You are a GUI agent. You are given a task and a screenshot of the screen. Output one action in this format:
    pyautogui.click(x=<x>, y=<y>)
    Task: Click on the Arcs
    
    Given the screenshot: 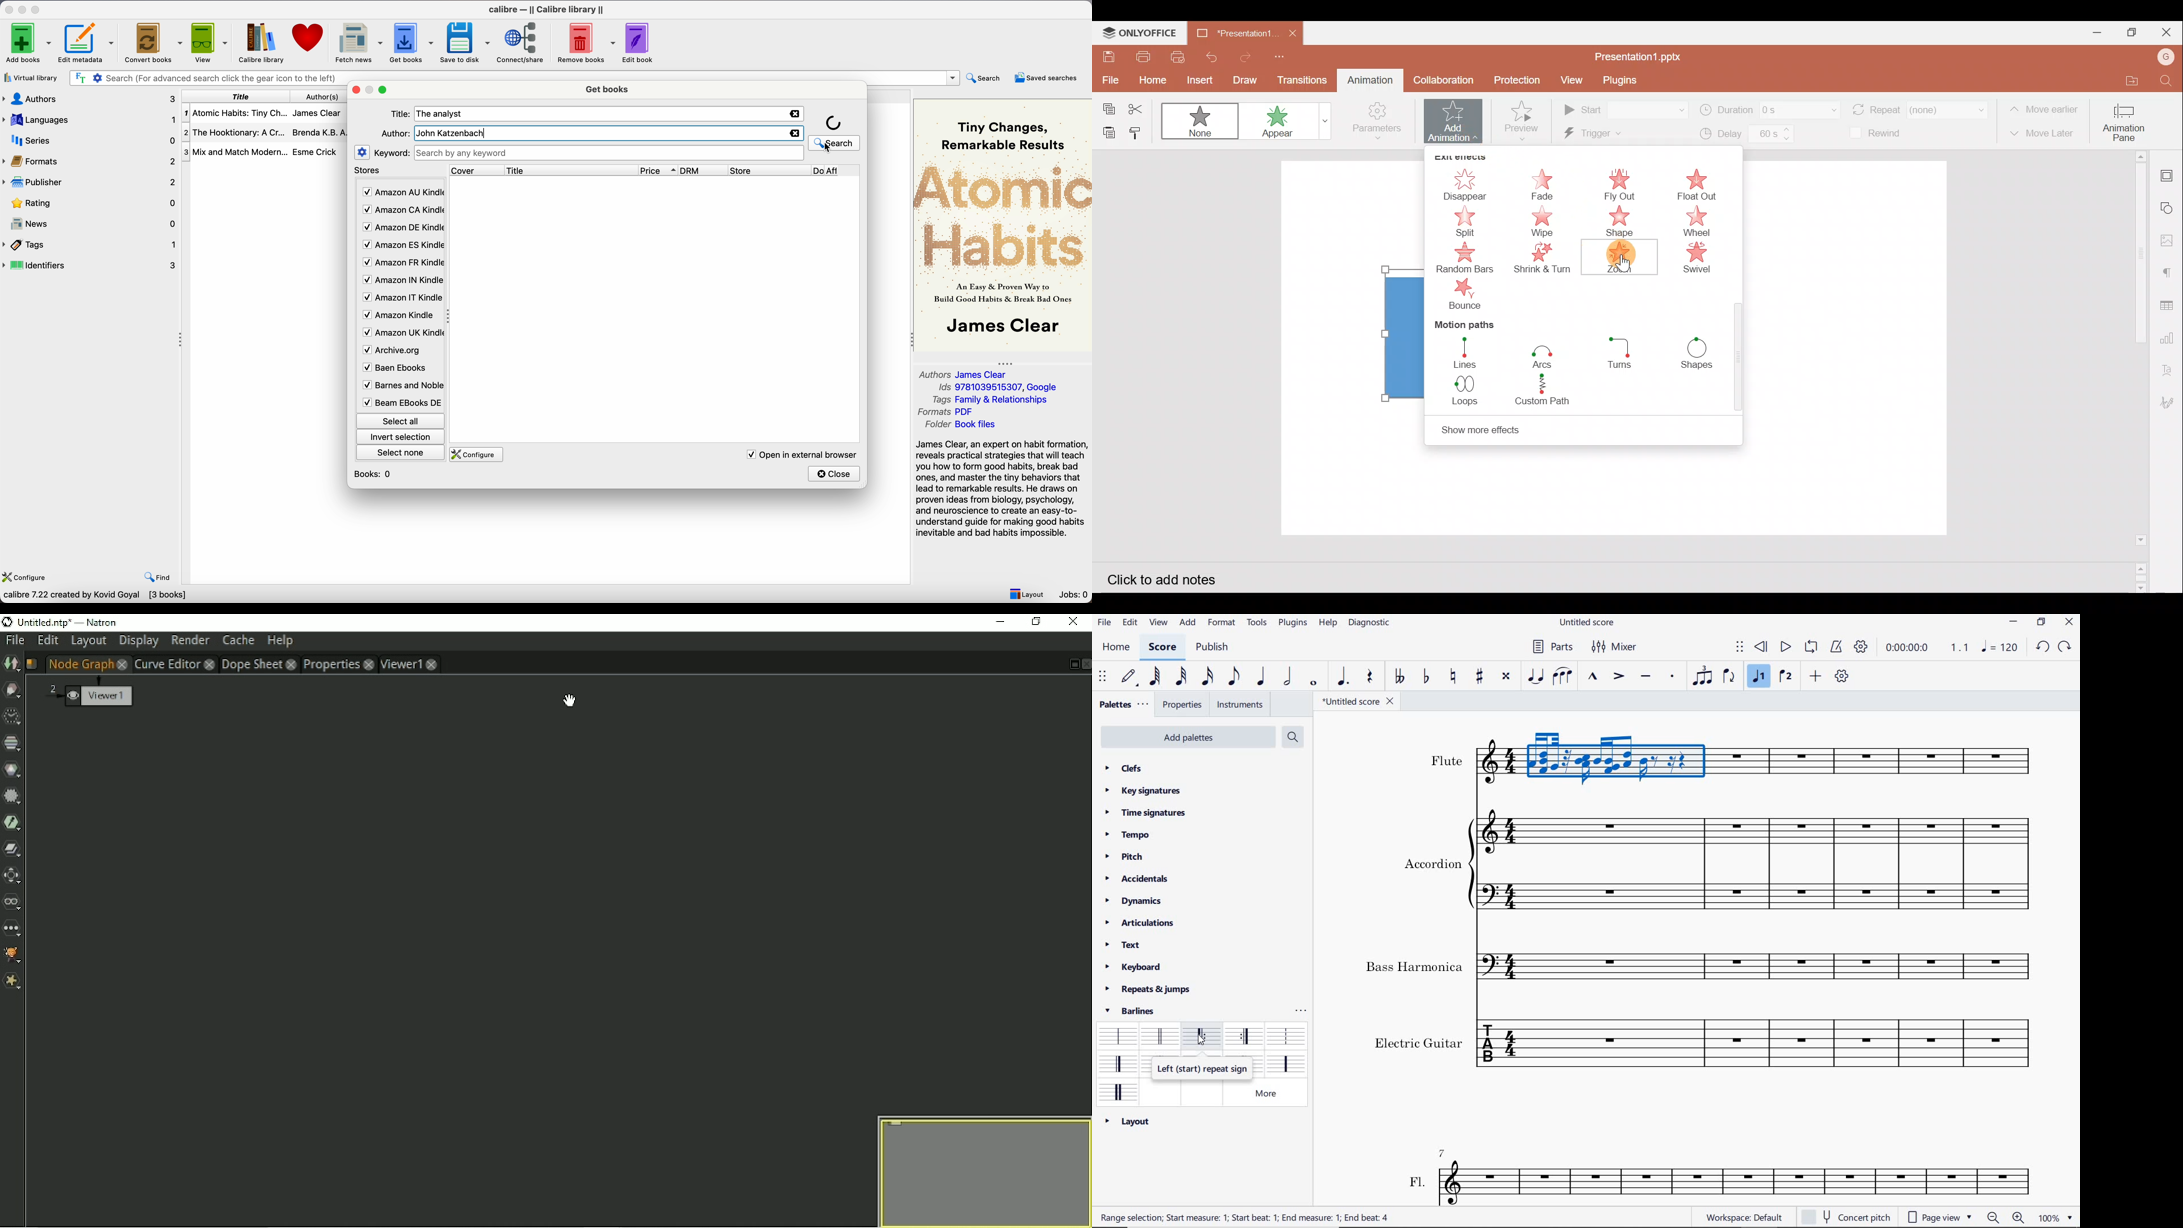 What is the action you would take?
    pyautogui.click(x=1543, y=353)
    